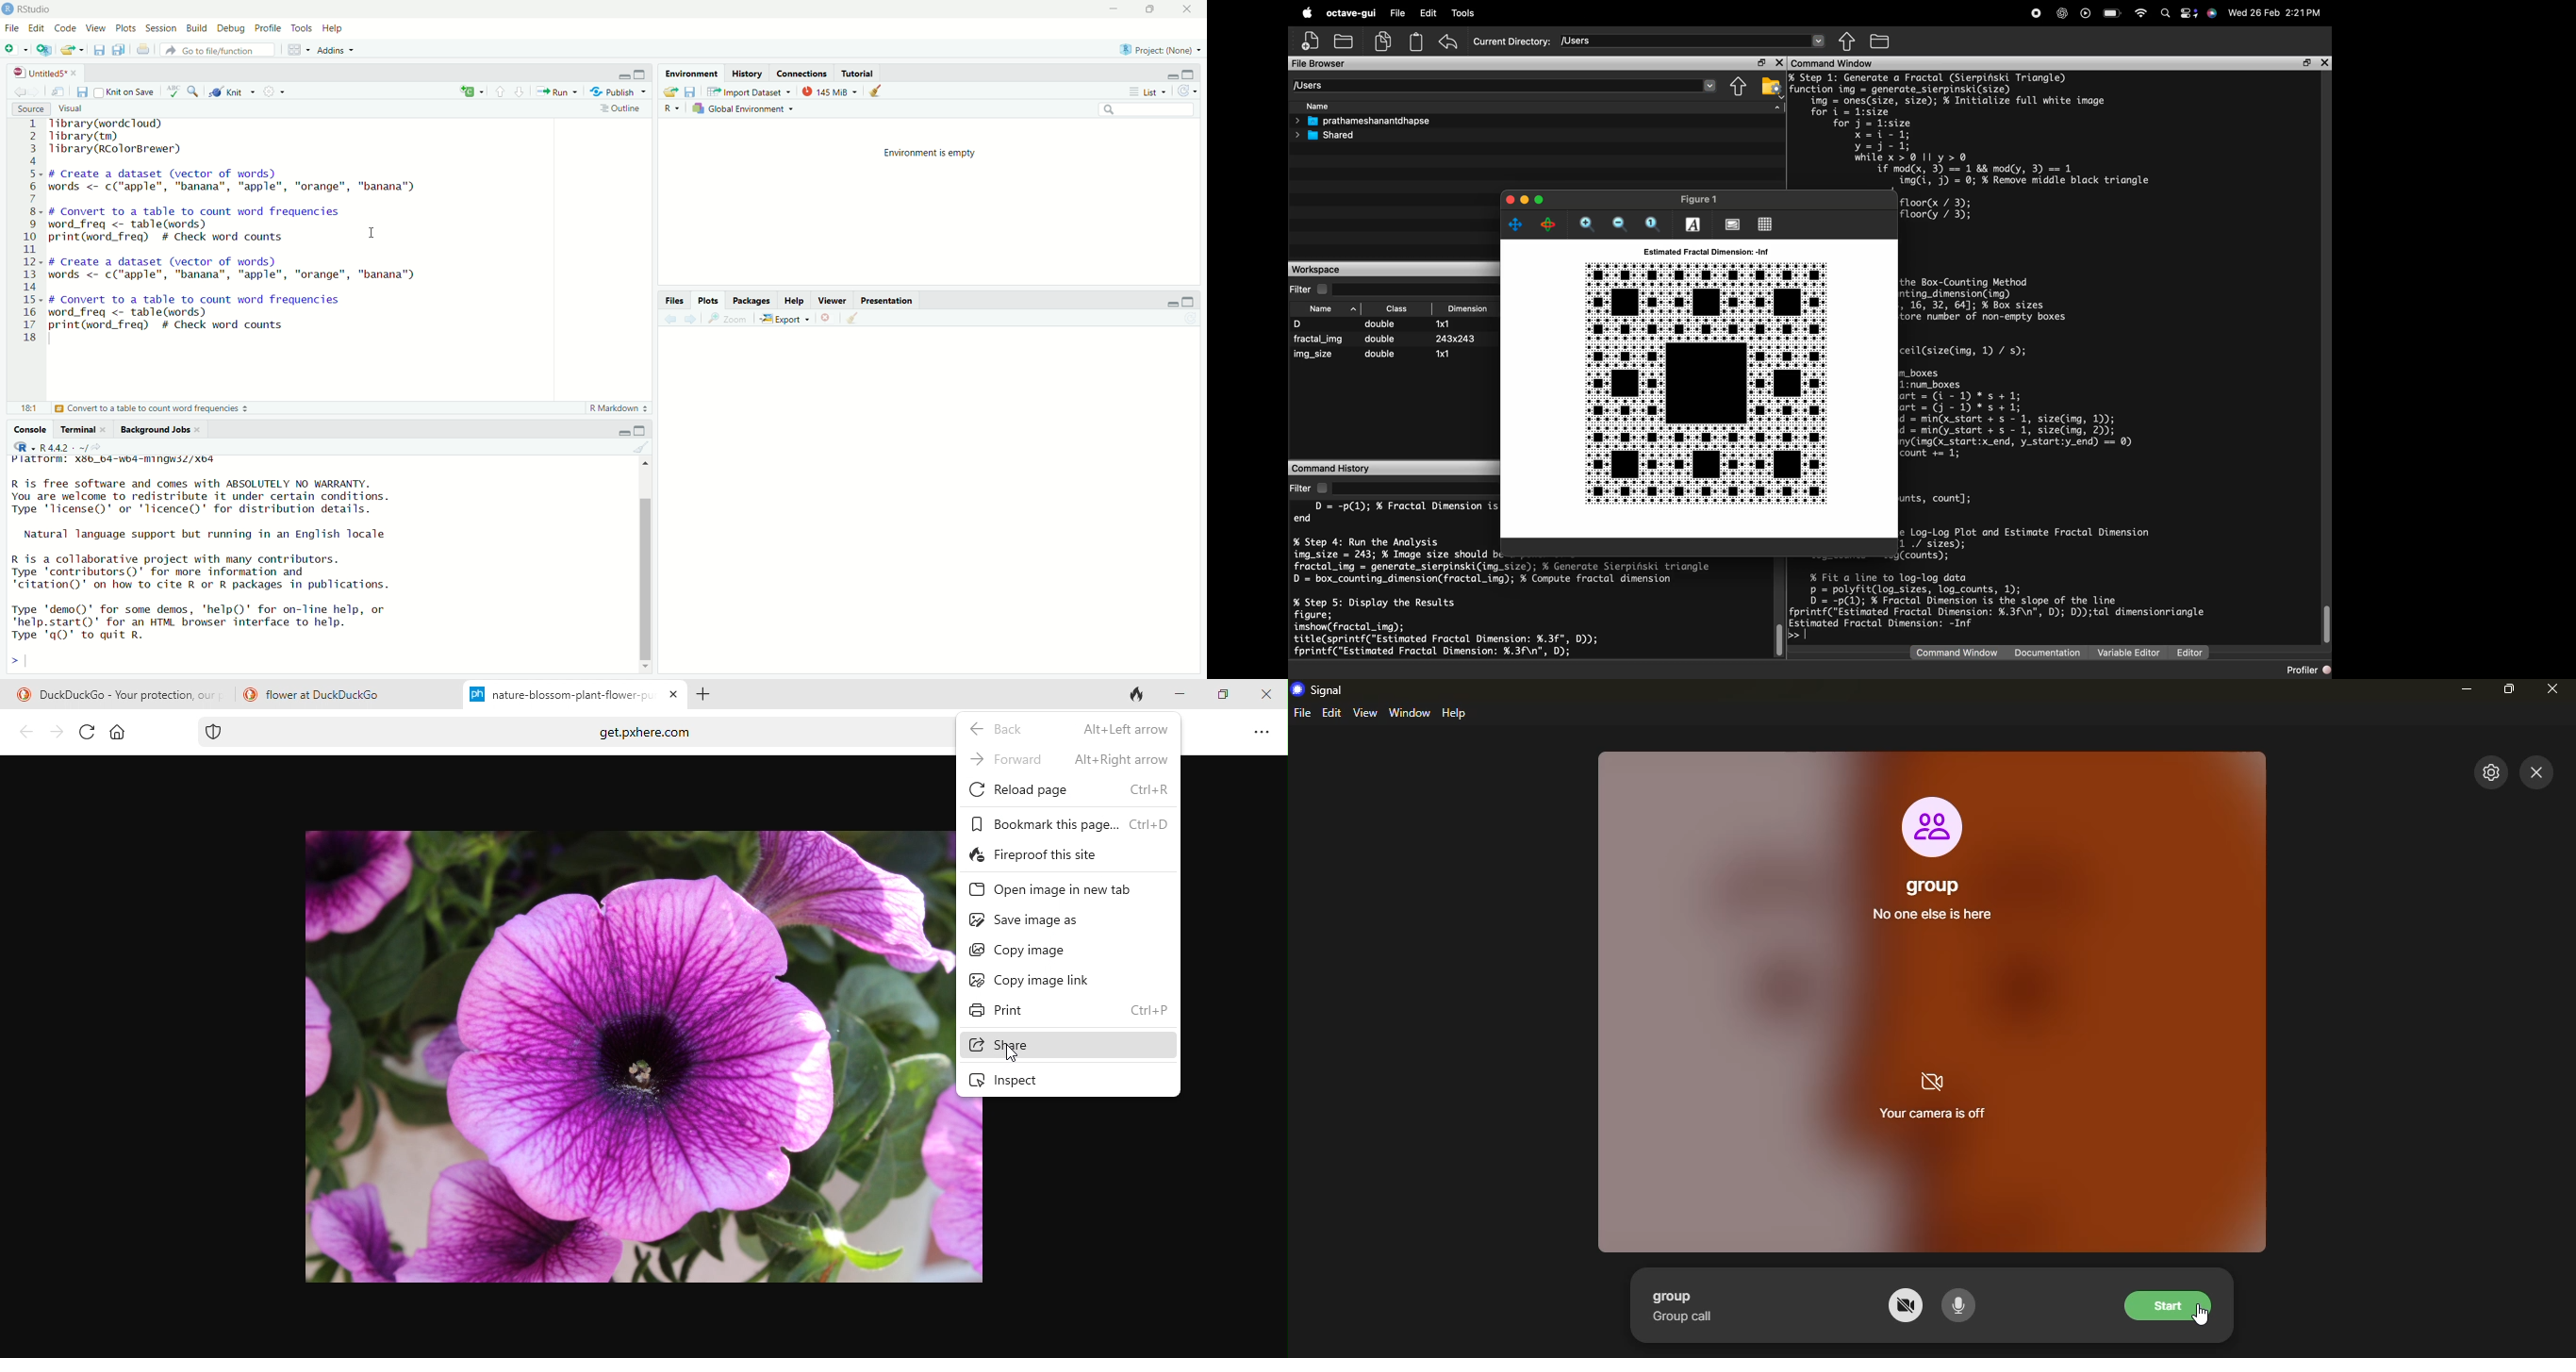  Describe the element at coordinates (335, 28) in the screenshot. I see `Help` at that location.